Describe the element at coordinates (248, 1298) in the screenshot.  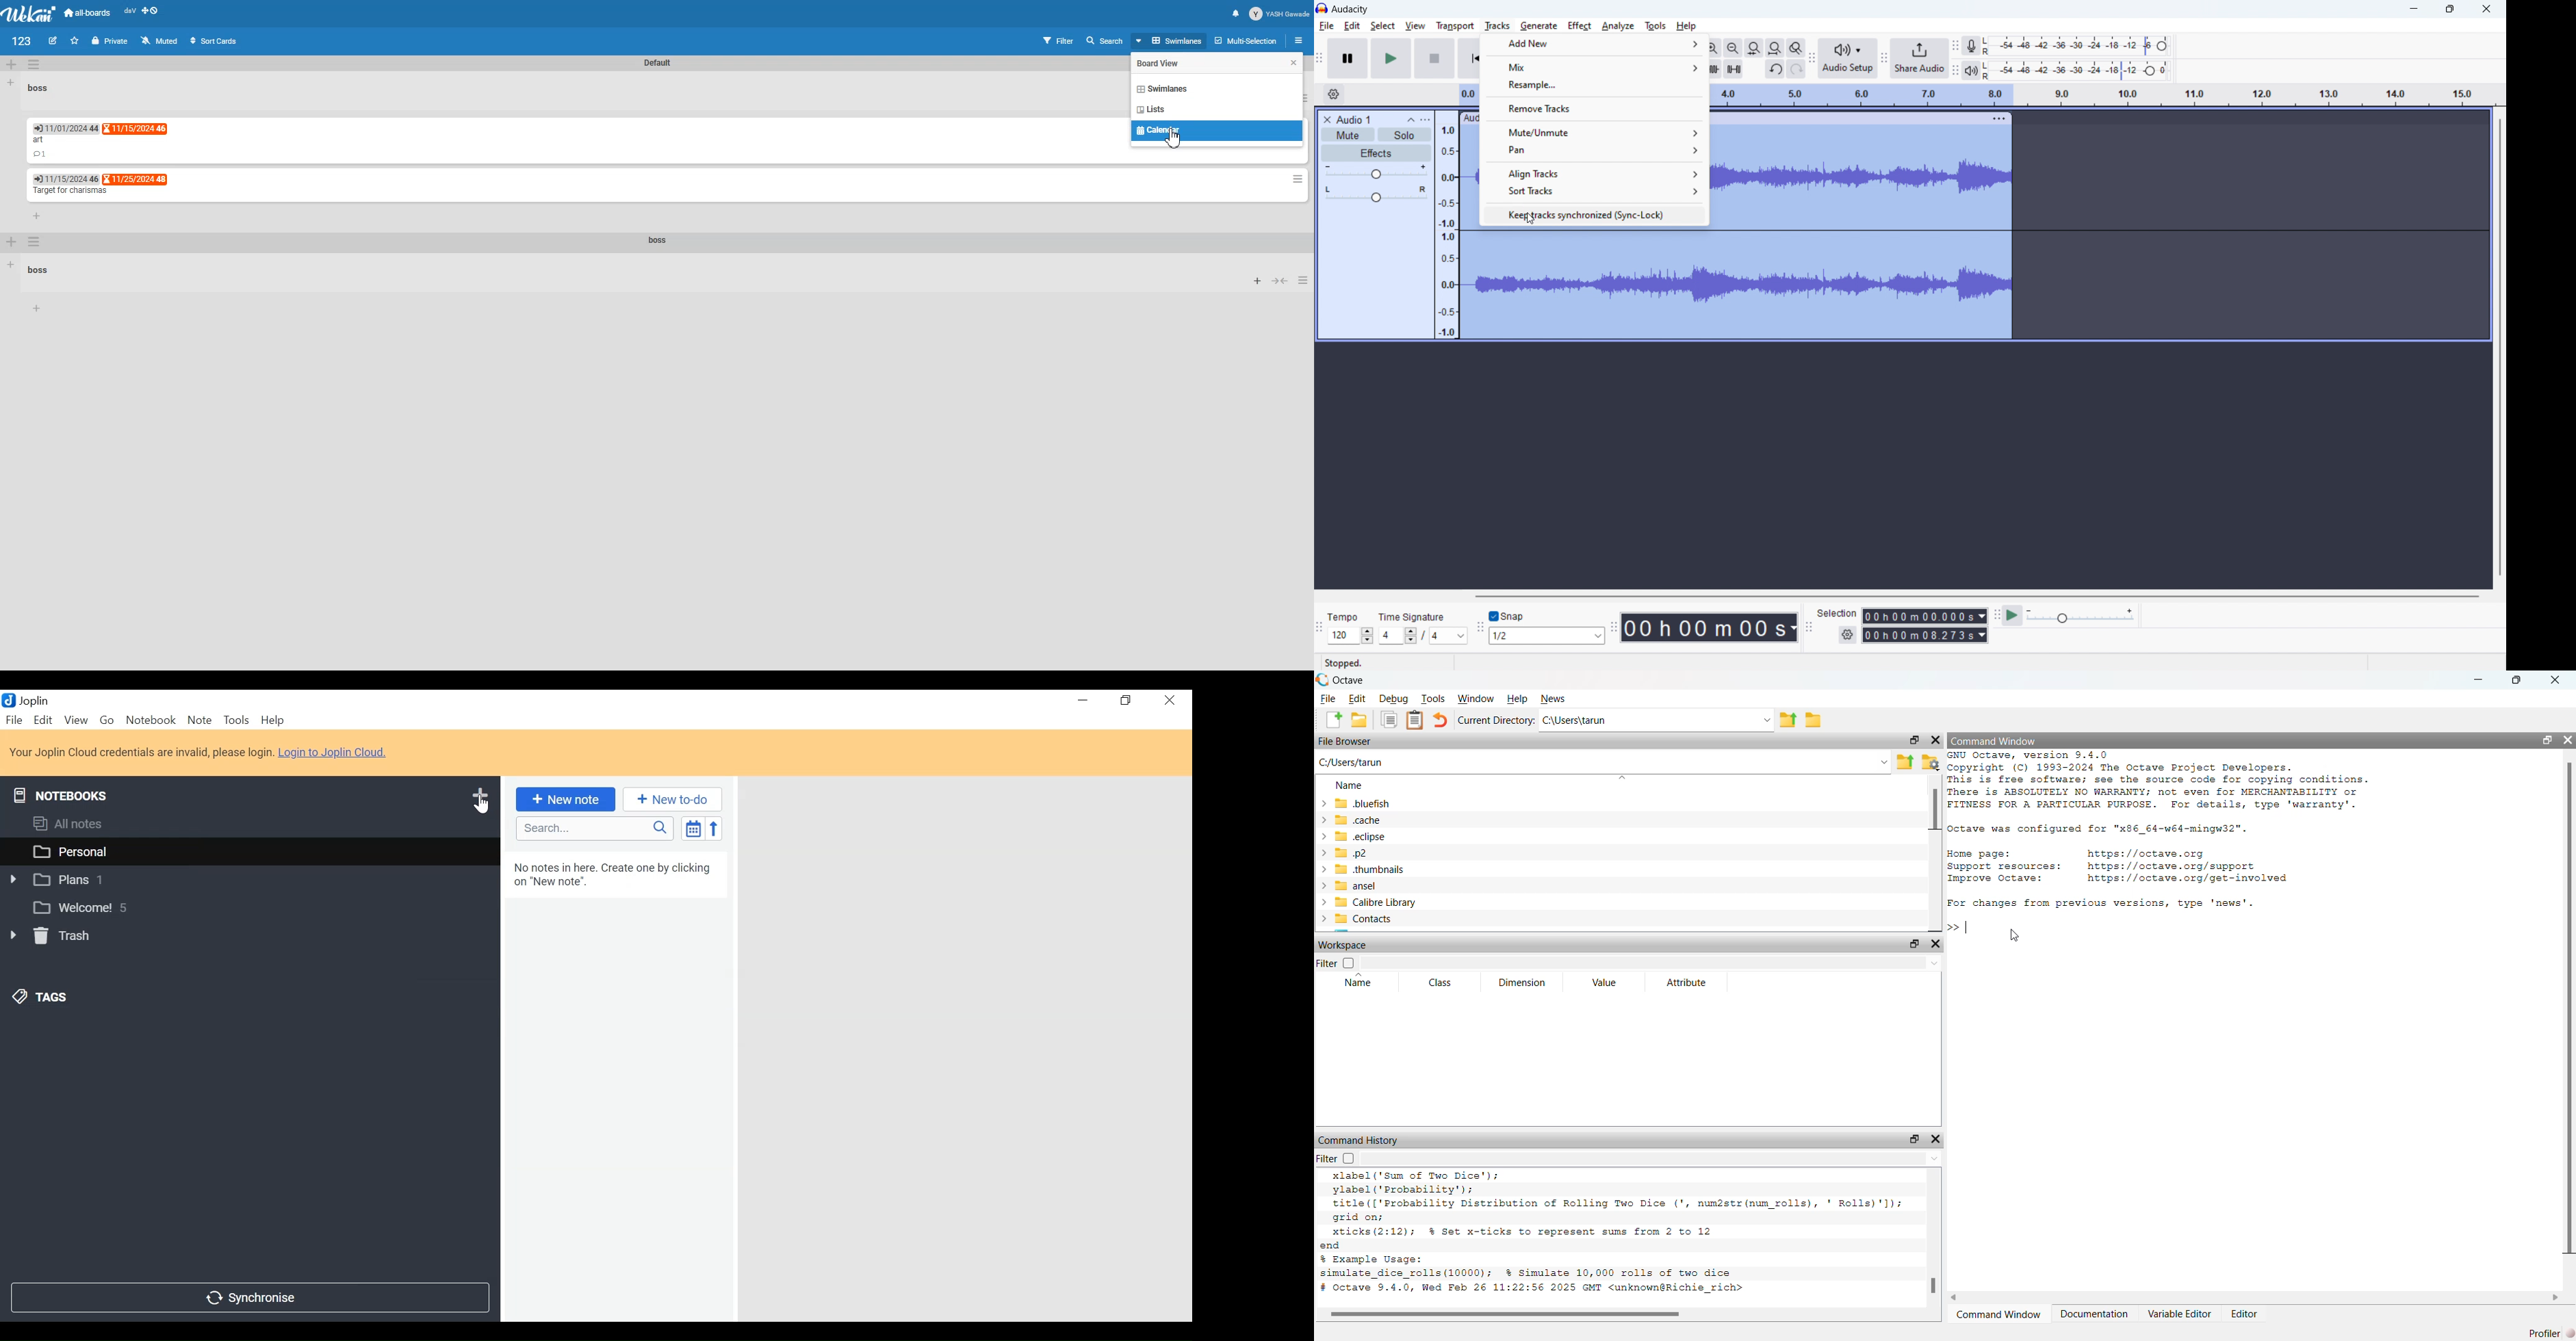
I see `Synchronize` at that location.